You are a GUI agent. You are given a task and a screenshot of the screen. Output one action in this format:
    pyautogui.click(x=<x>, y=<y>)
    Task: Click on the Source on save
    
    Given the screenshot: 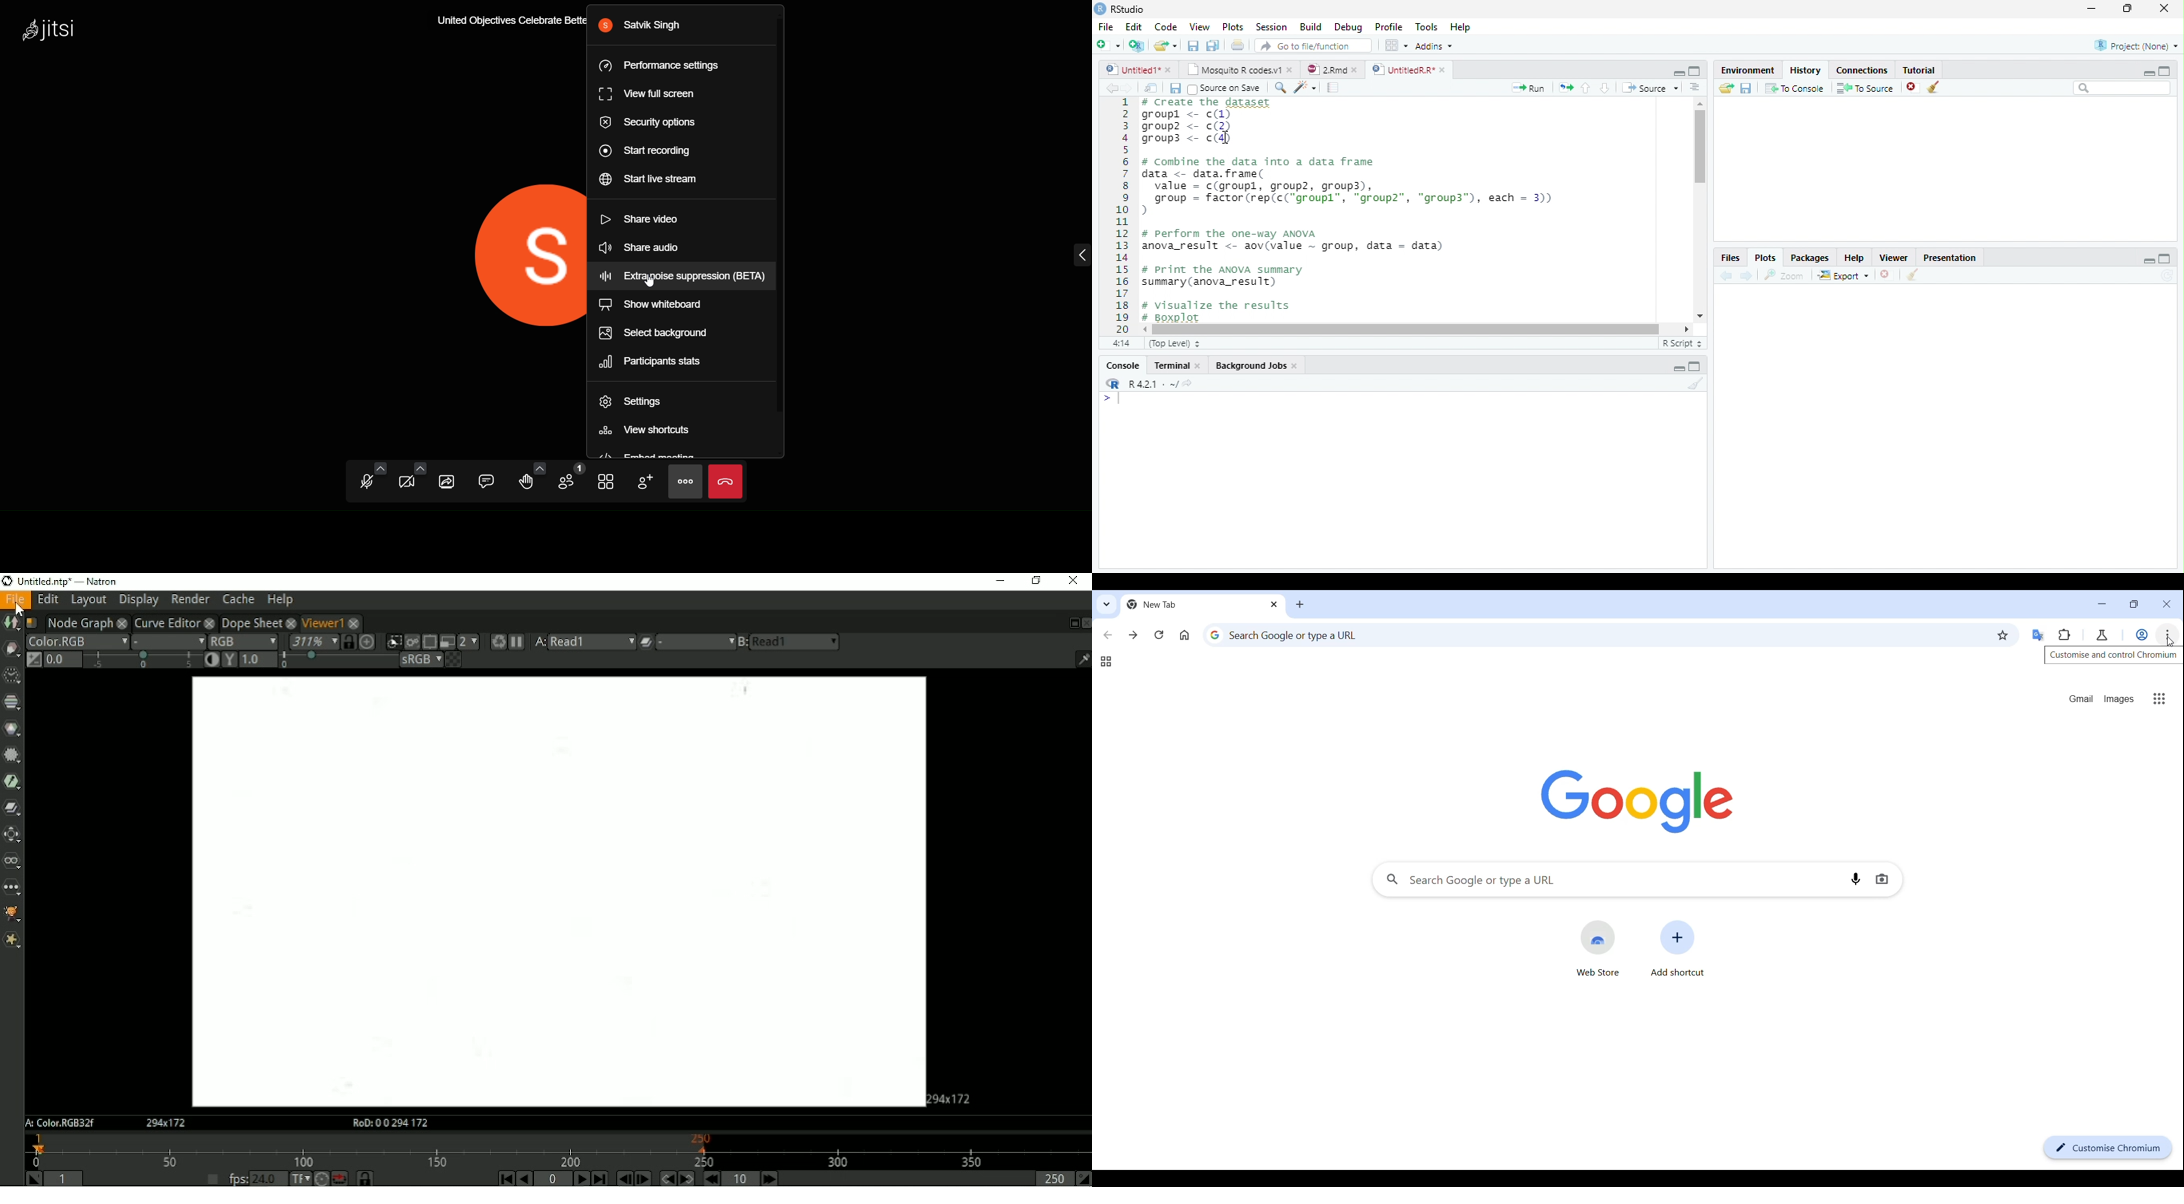 What is the action you would take?
    pyautogui.click(x=1227, y=89)
    